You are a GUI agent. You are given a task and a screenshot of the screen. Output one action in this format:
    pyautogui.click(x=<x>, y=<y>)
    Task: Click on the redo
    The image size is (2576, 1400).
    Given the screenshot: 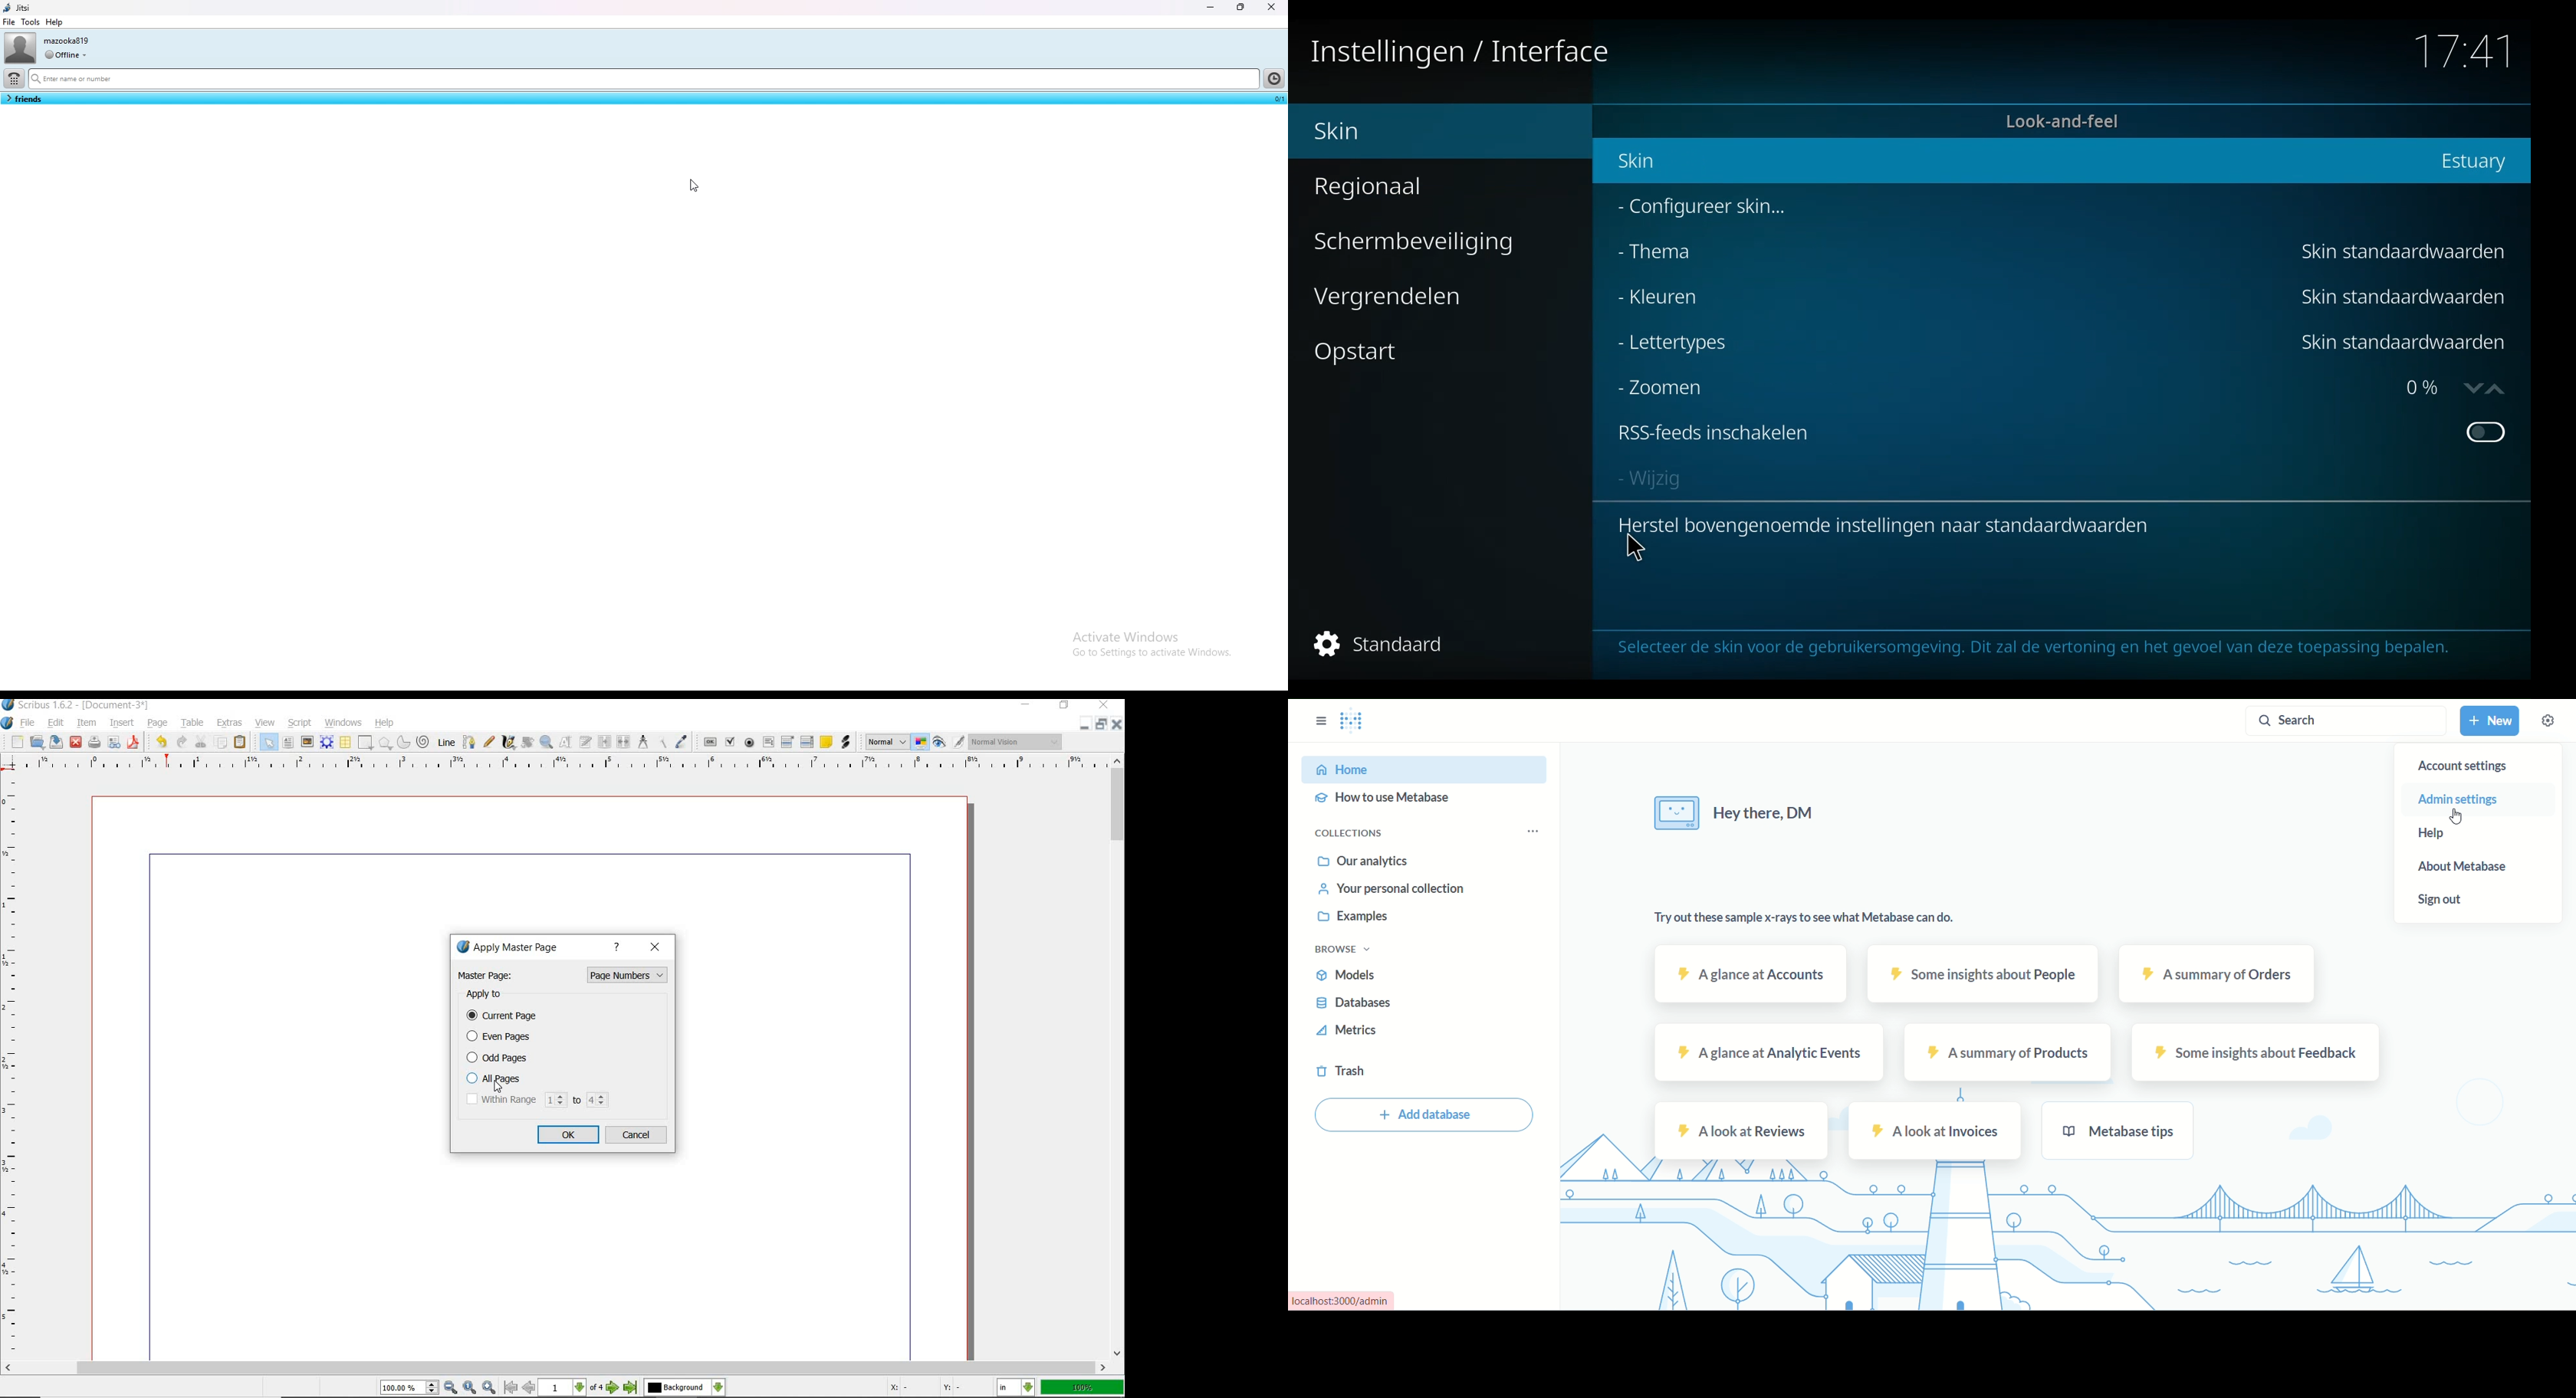 What is the action you would take?
    pyautogui.click(x=179, y=741)
    